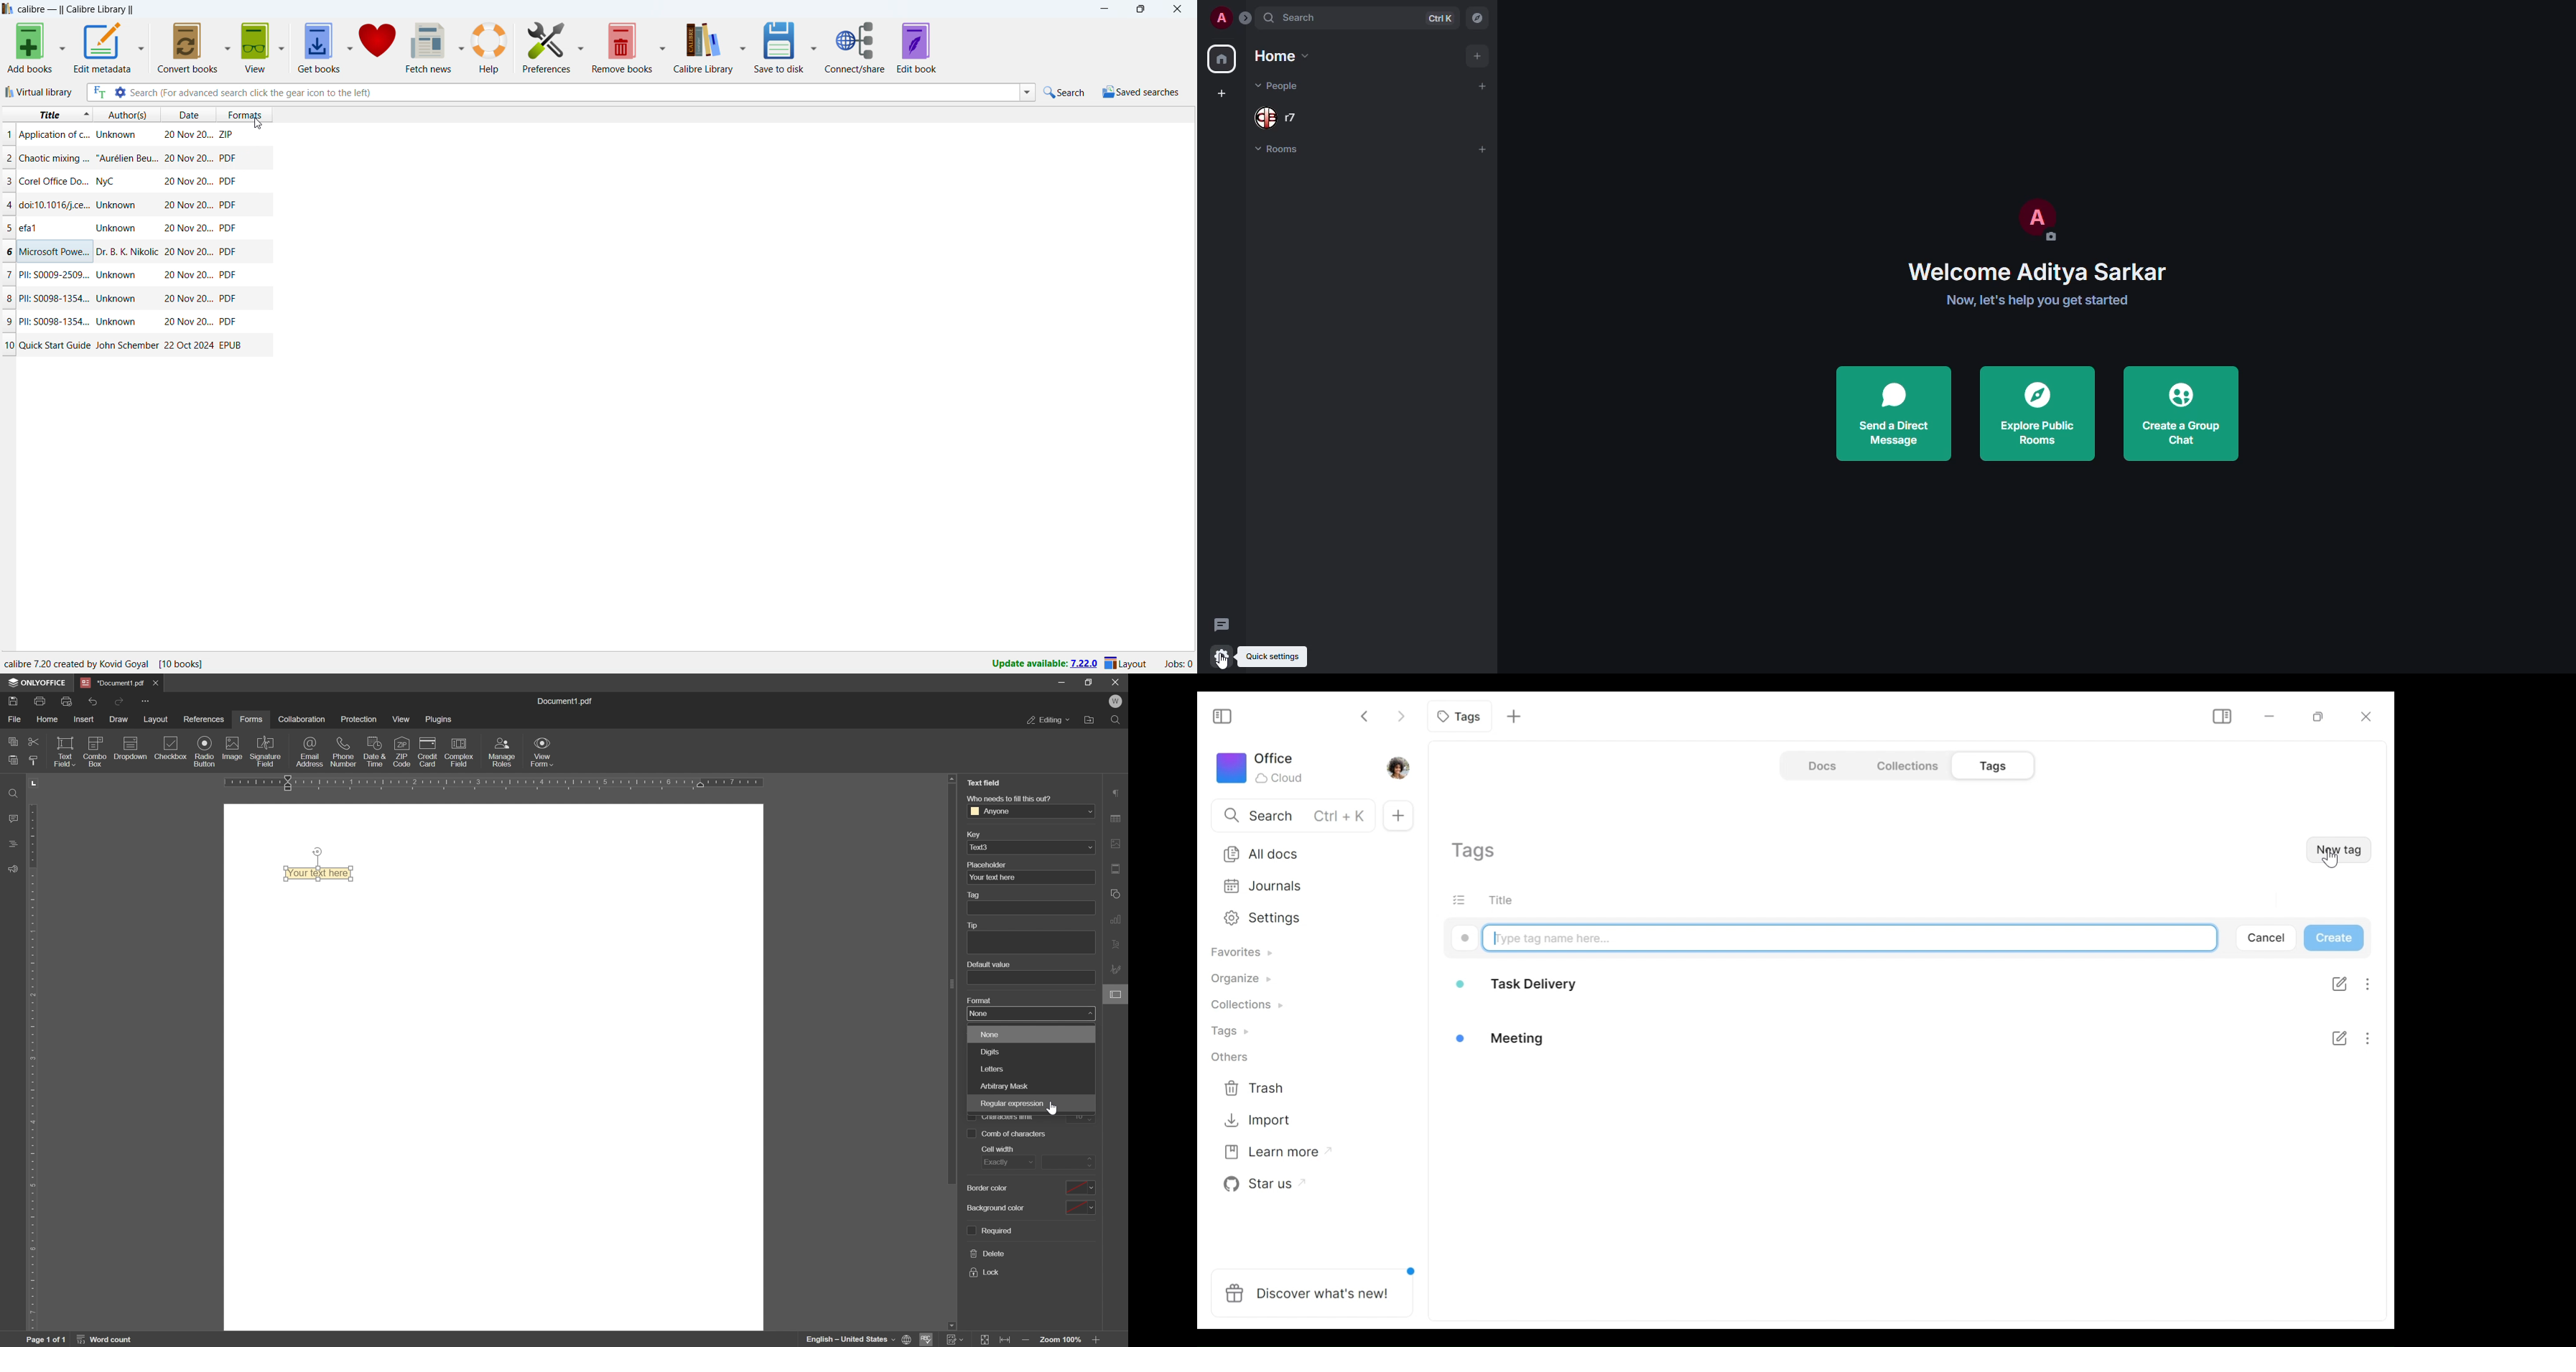  What do you see at coordinates (1098, 1341) in the screenshot?
I see `zoom in` at bounding box center [1098, 1341].